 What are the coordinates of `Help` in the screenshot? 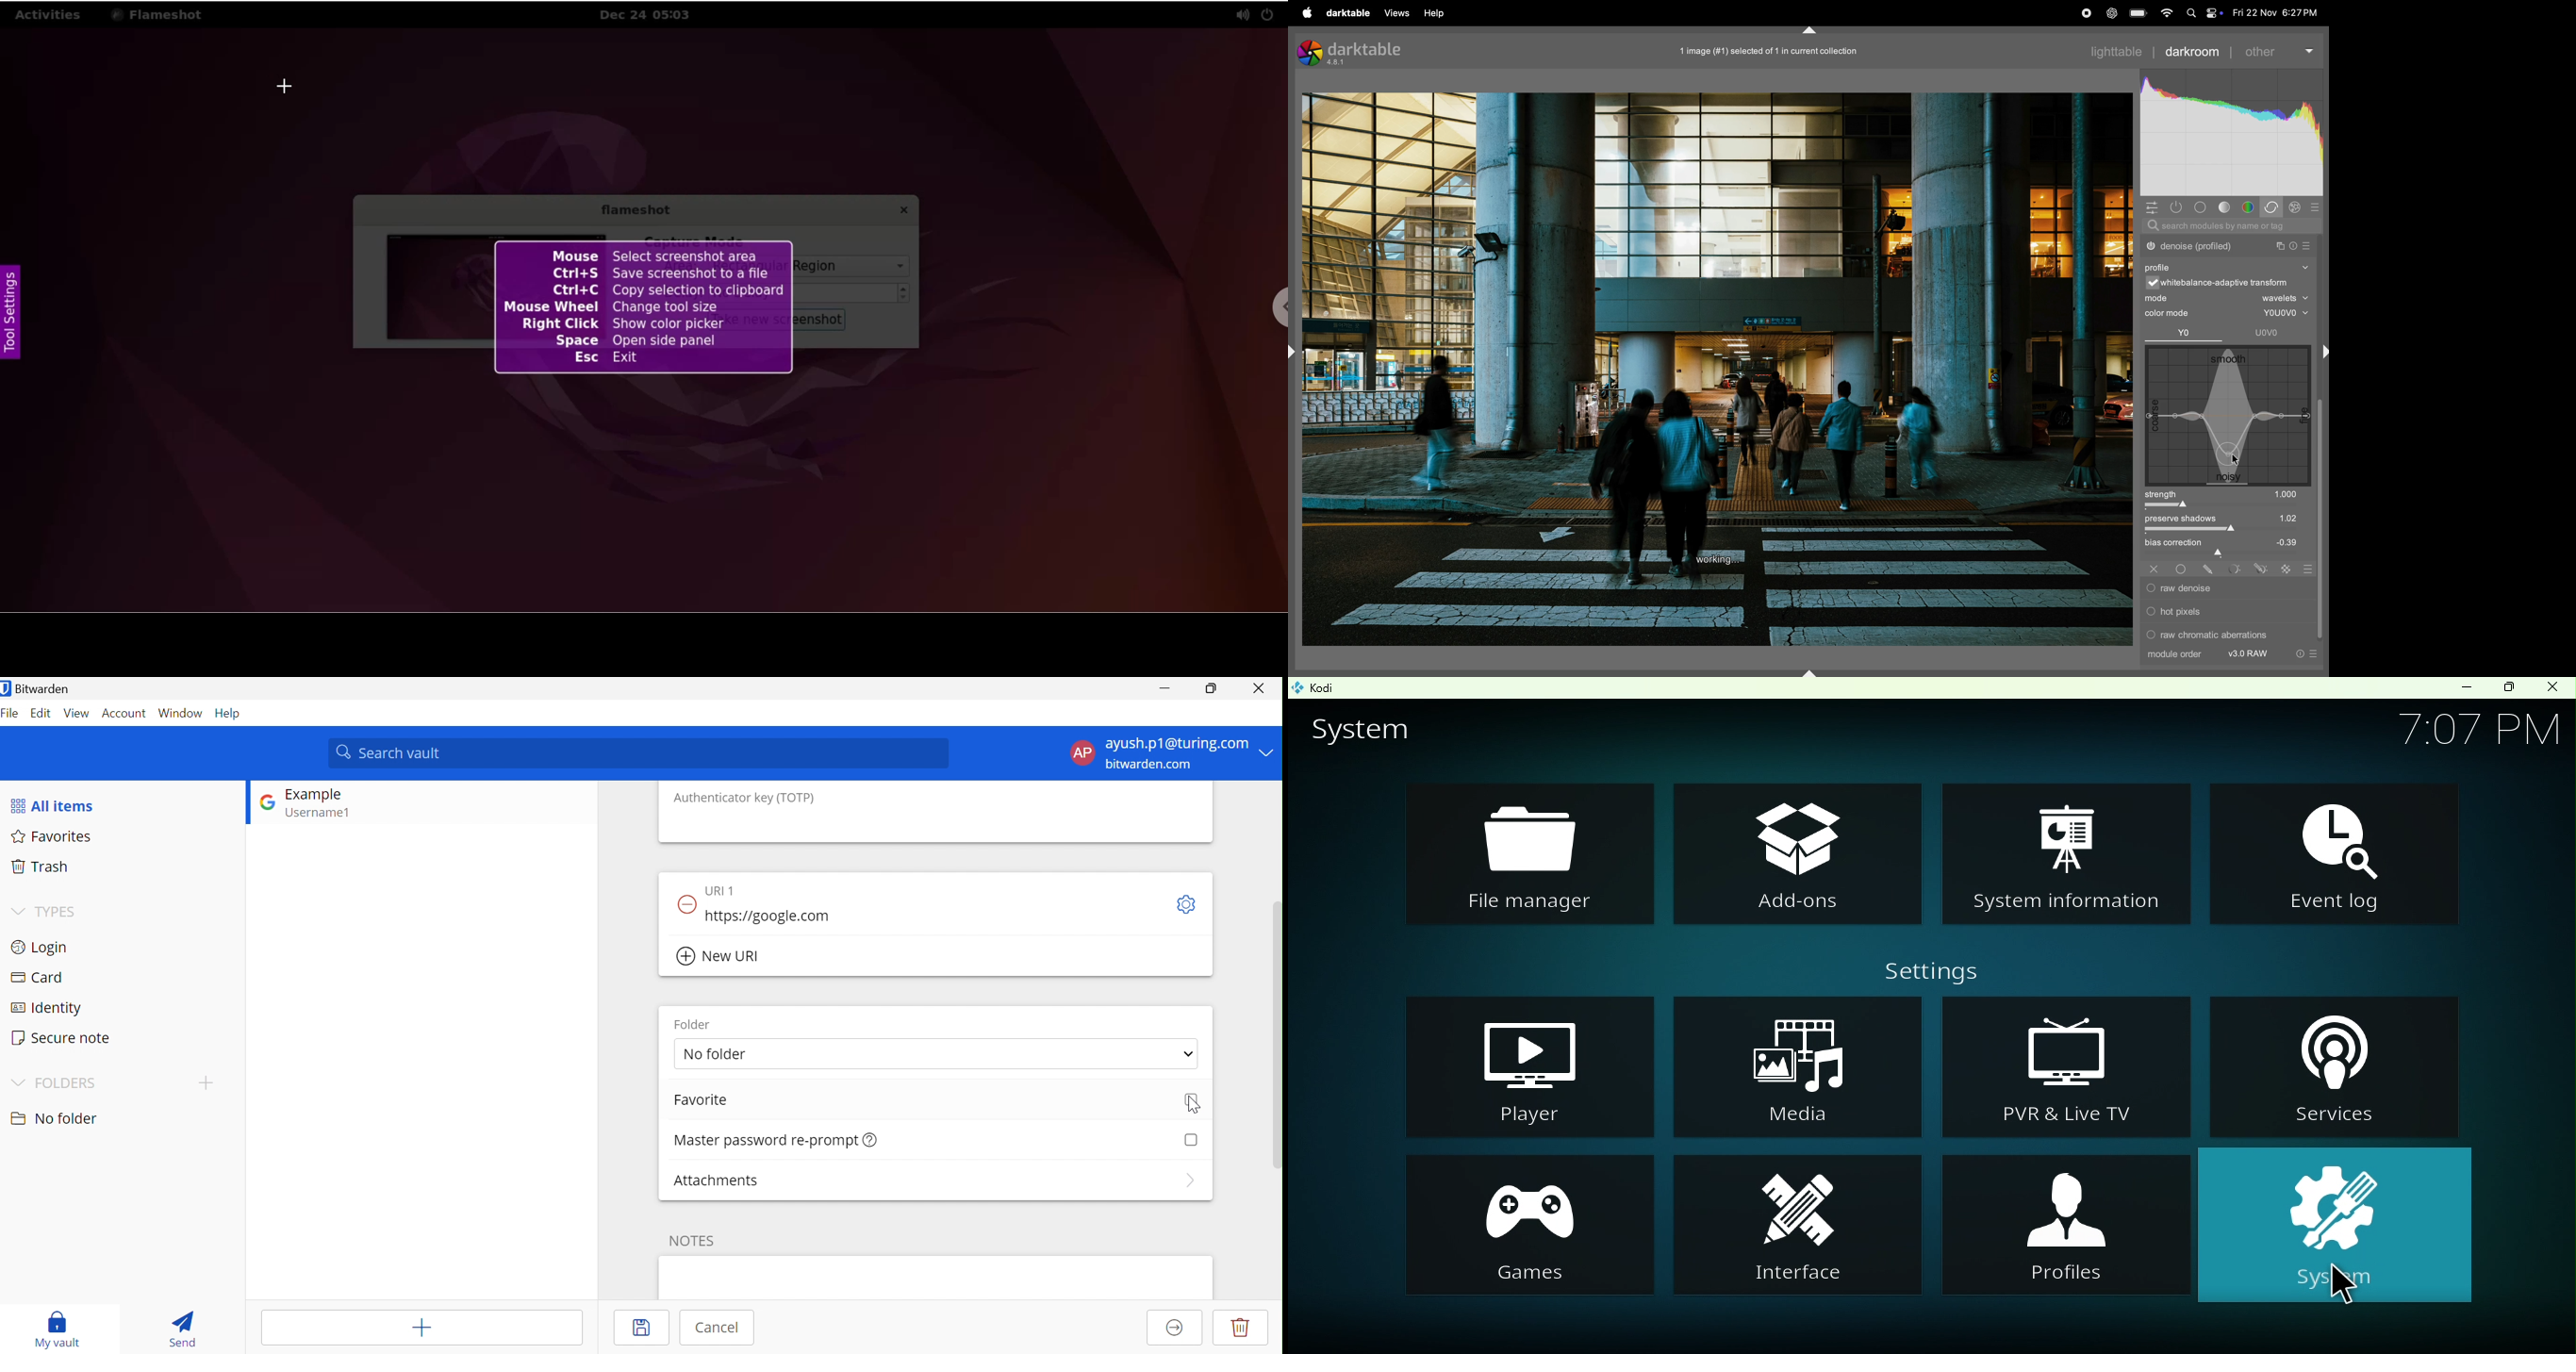 It's located at (230, 713).